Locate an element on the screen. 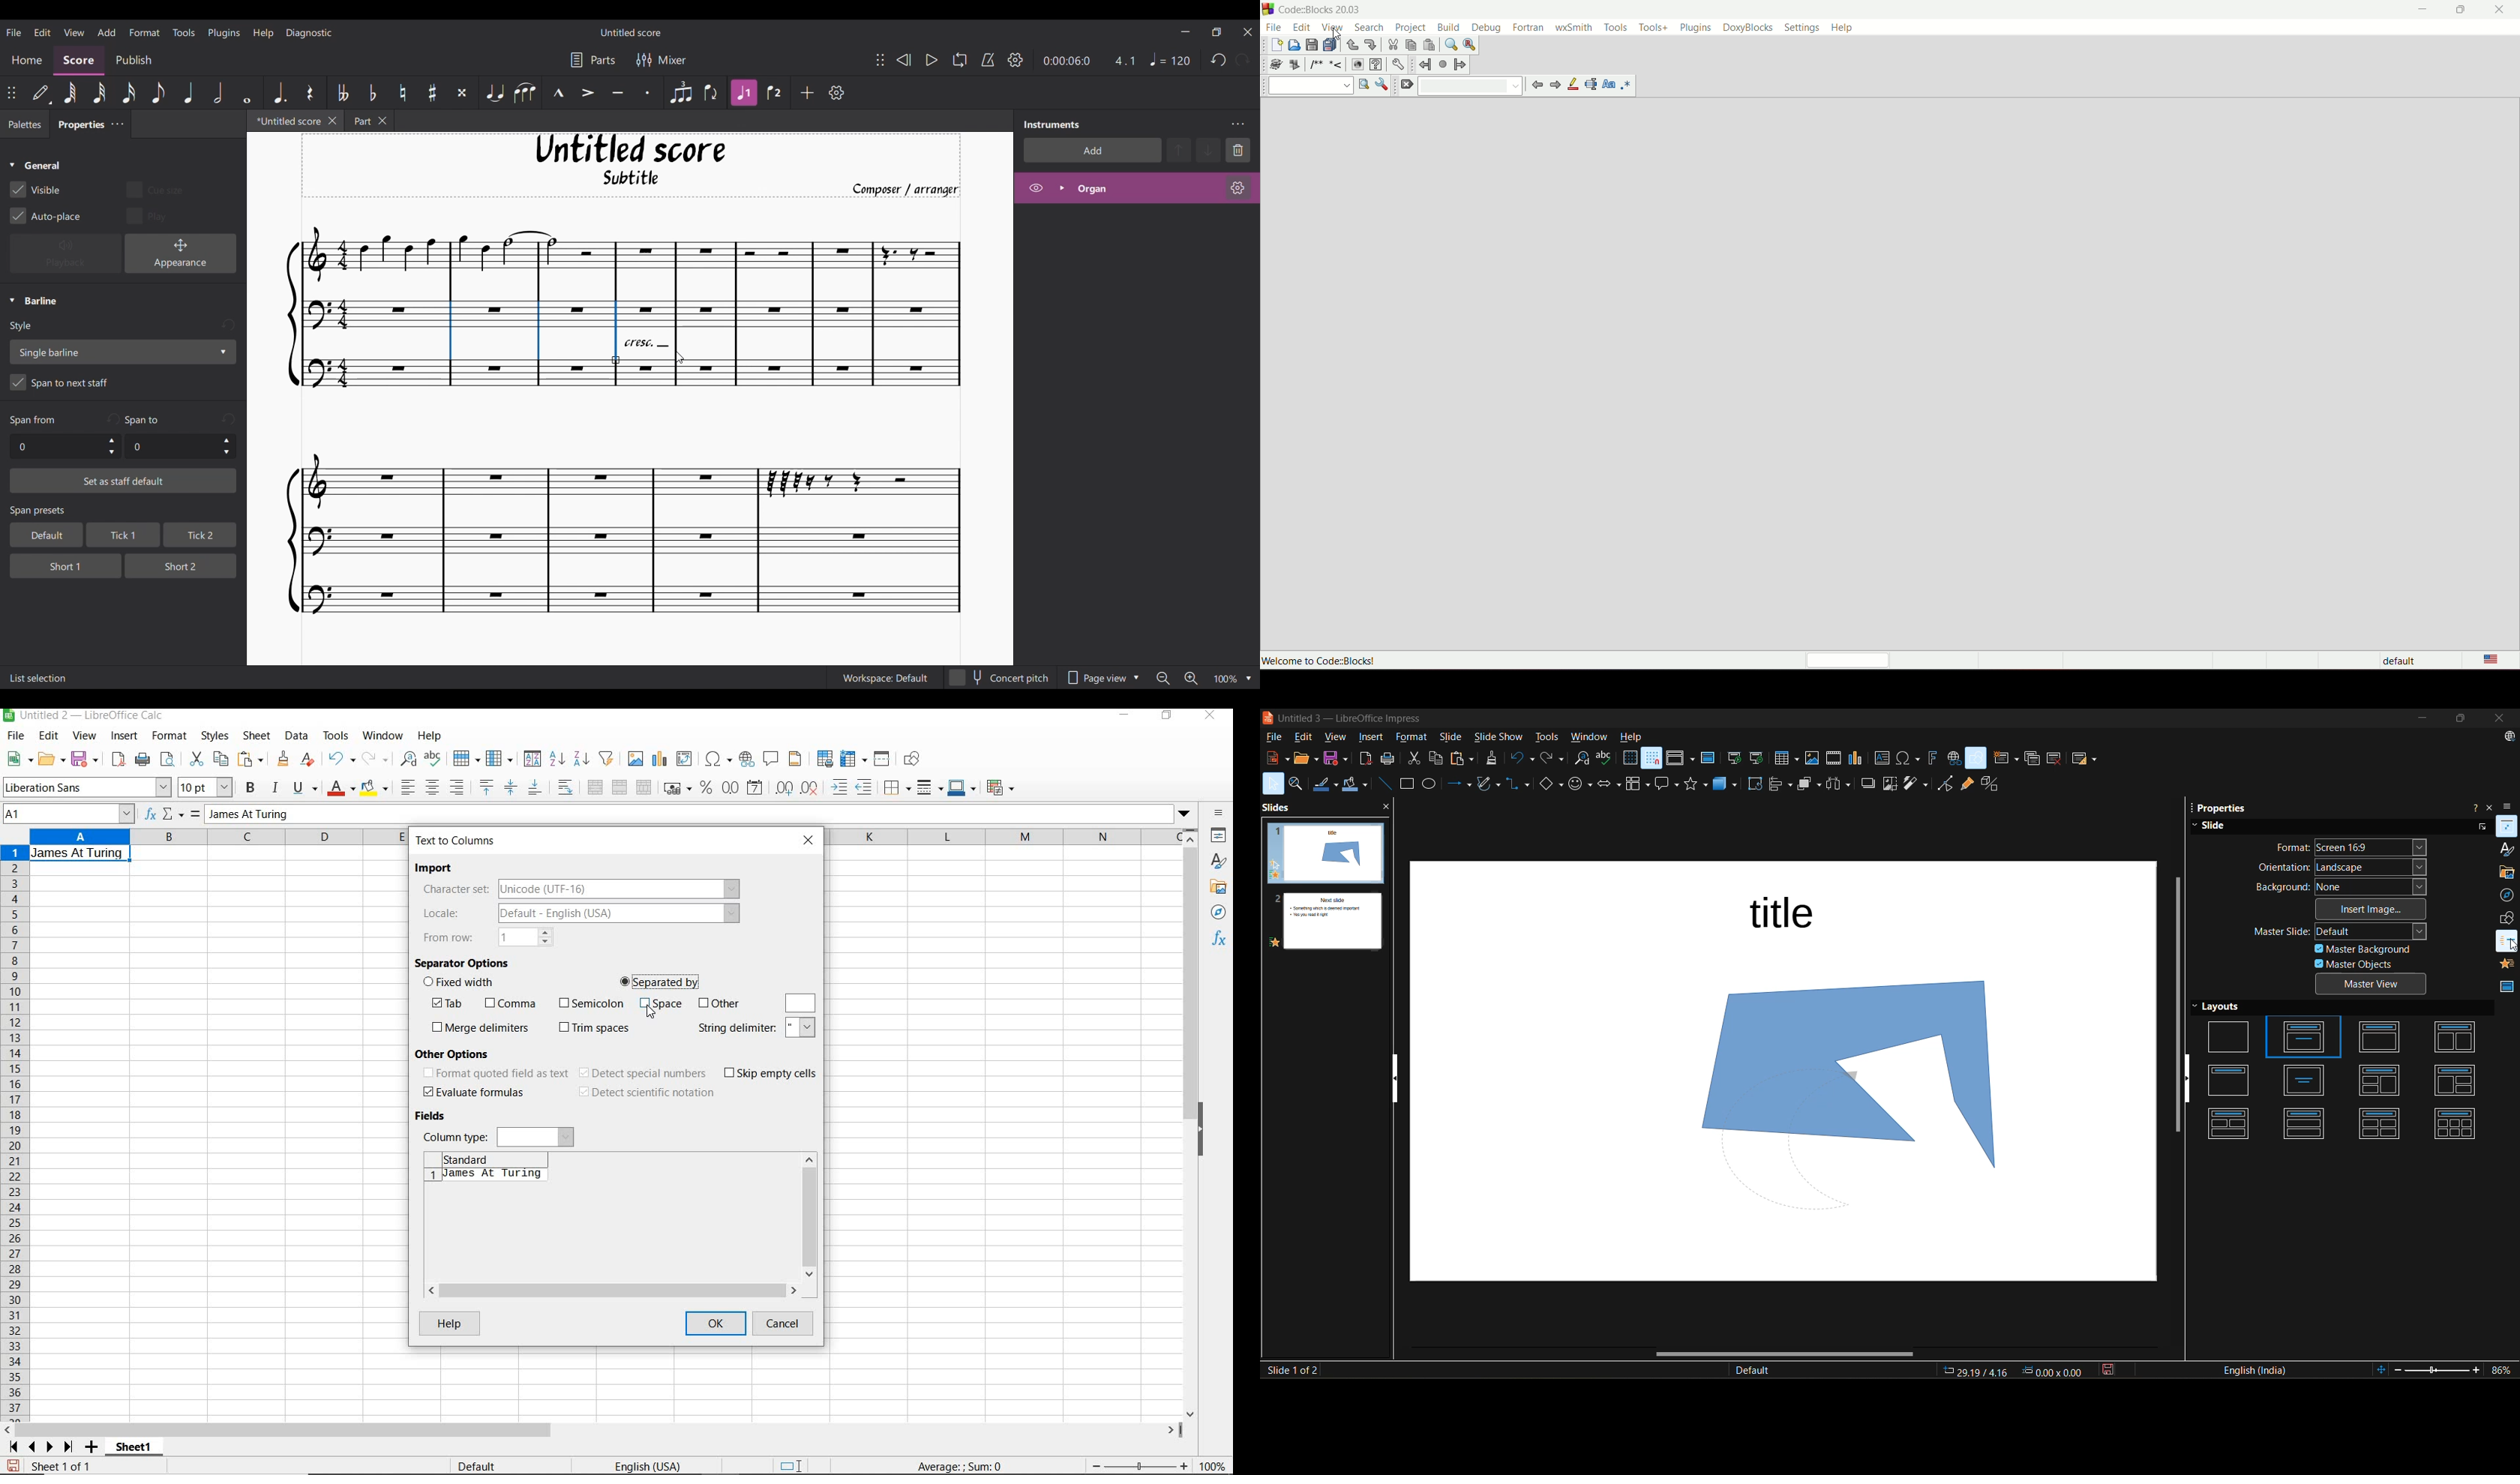 This screenshot has width=2520, height=1484. decrease indent is located at coordinates (866, 787).